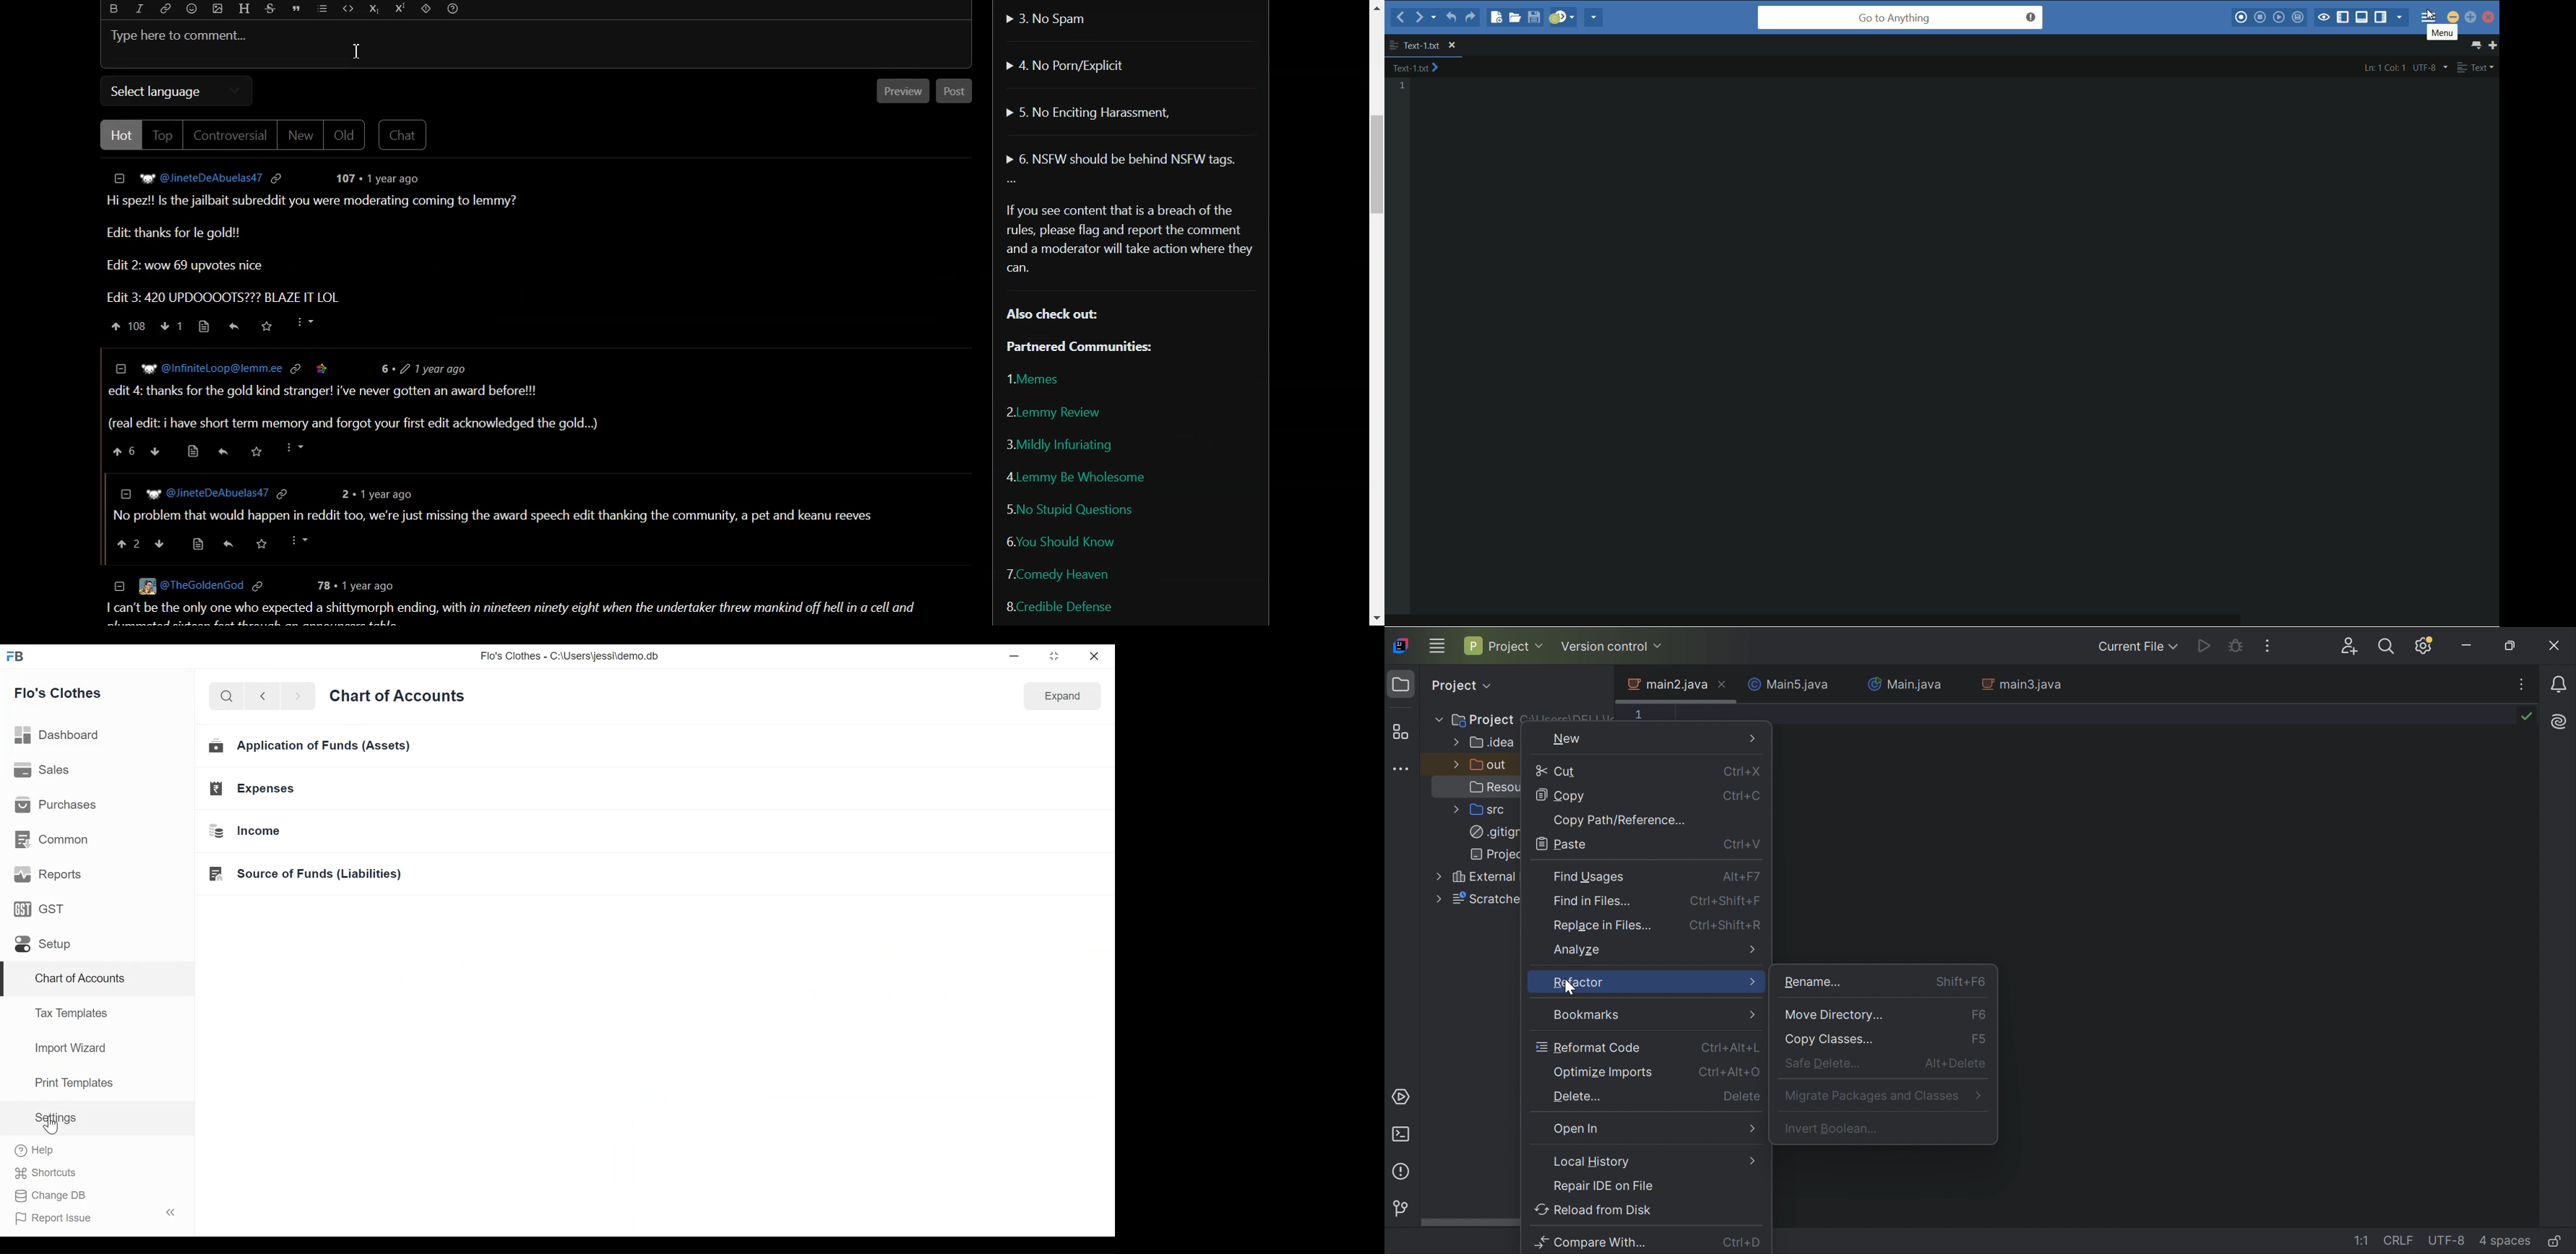 The height and width of the screenshot is (1260, 2576). What do you see at coordinates (1063, 697) in the screenshot?
I see `expand` at bounding box center [1063, 697].